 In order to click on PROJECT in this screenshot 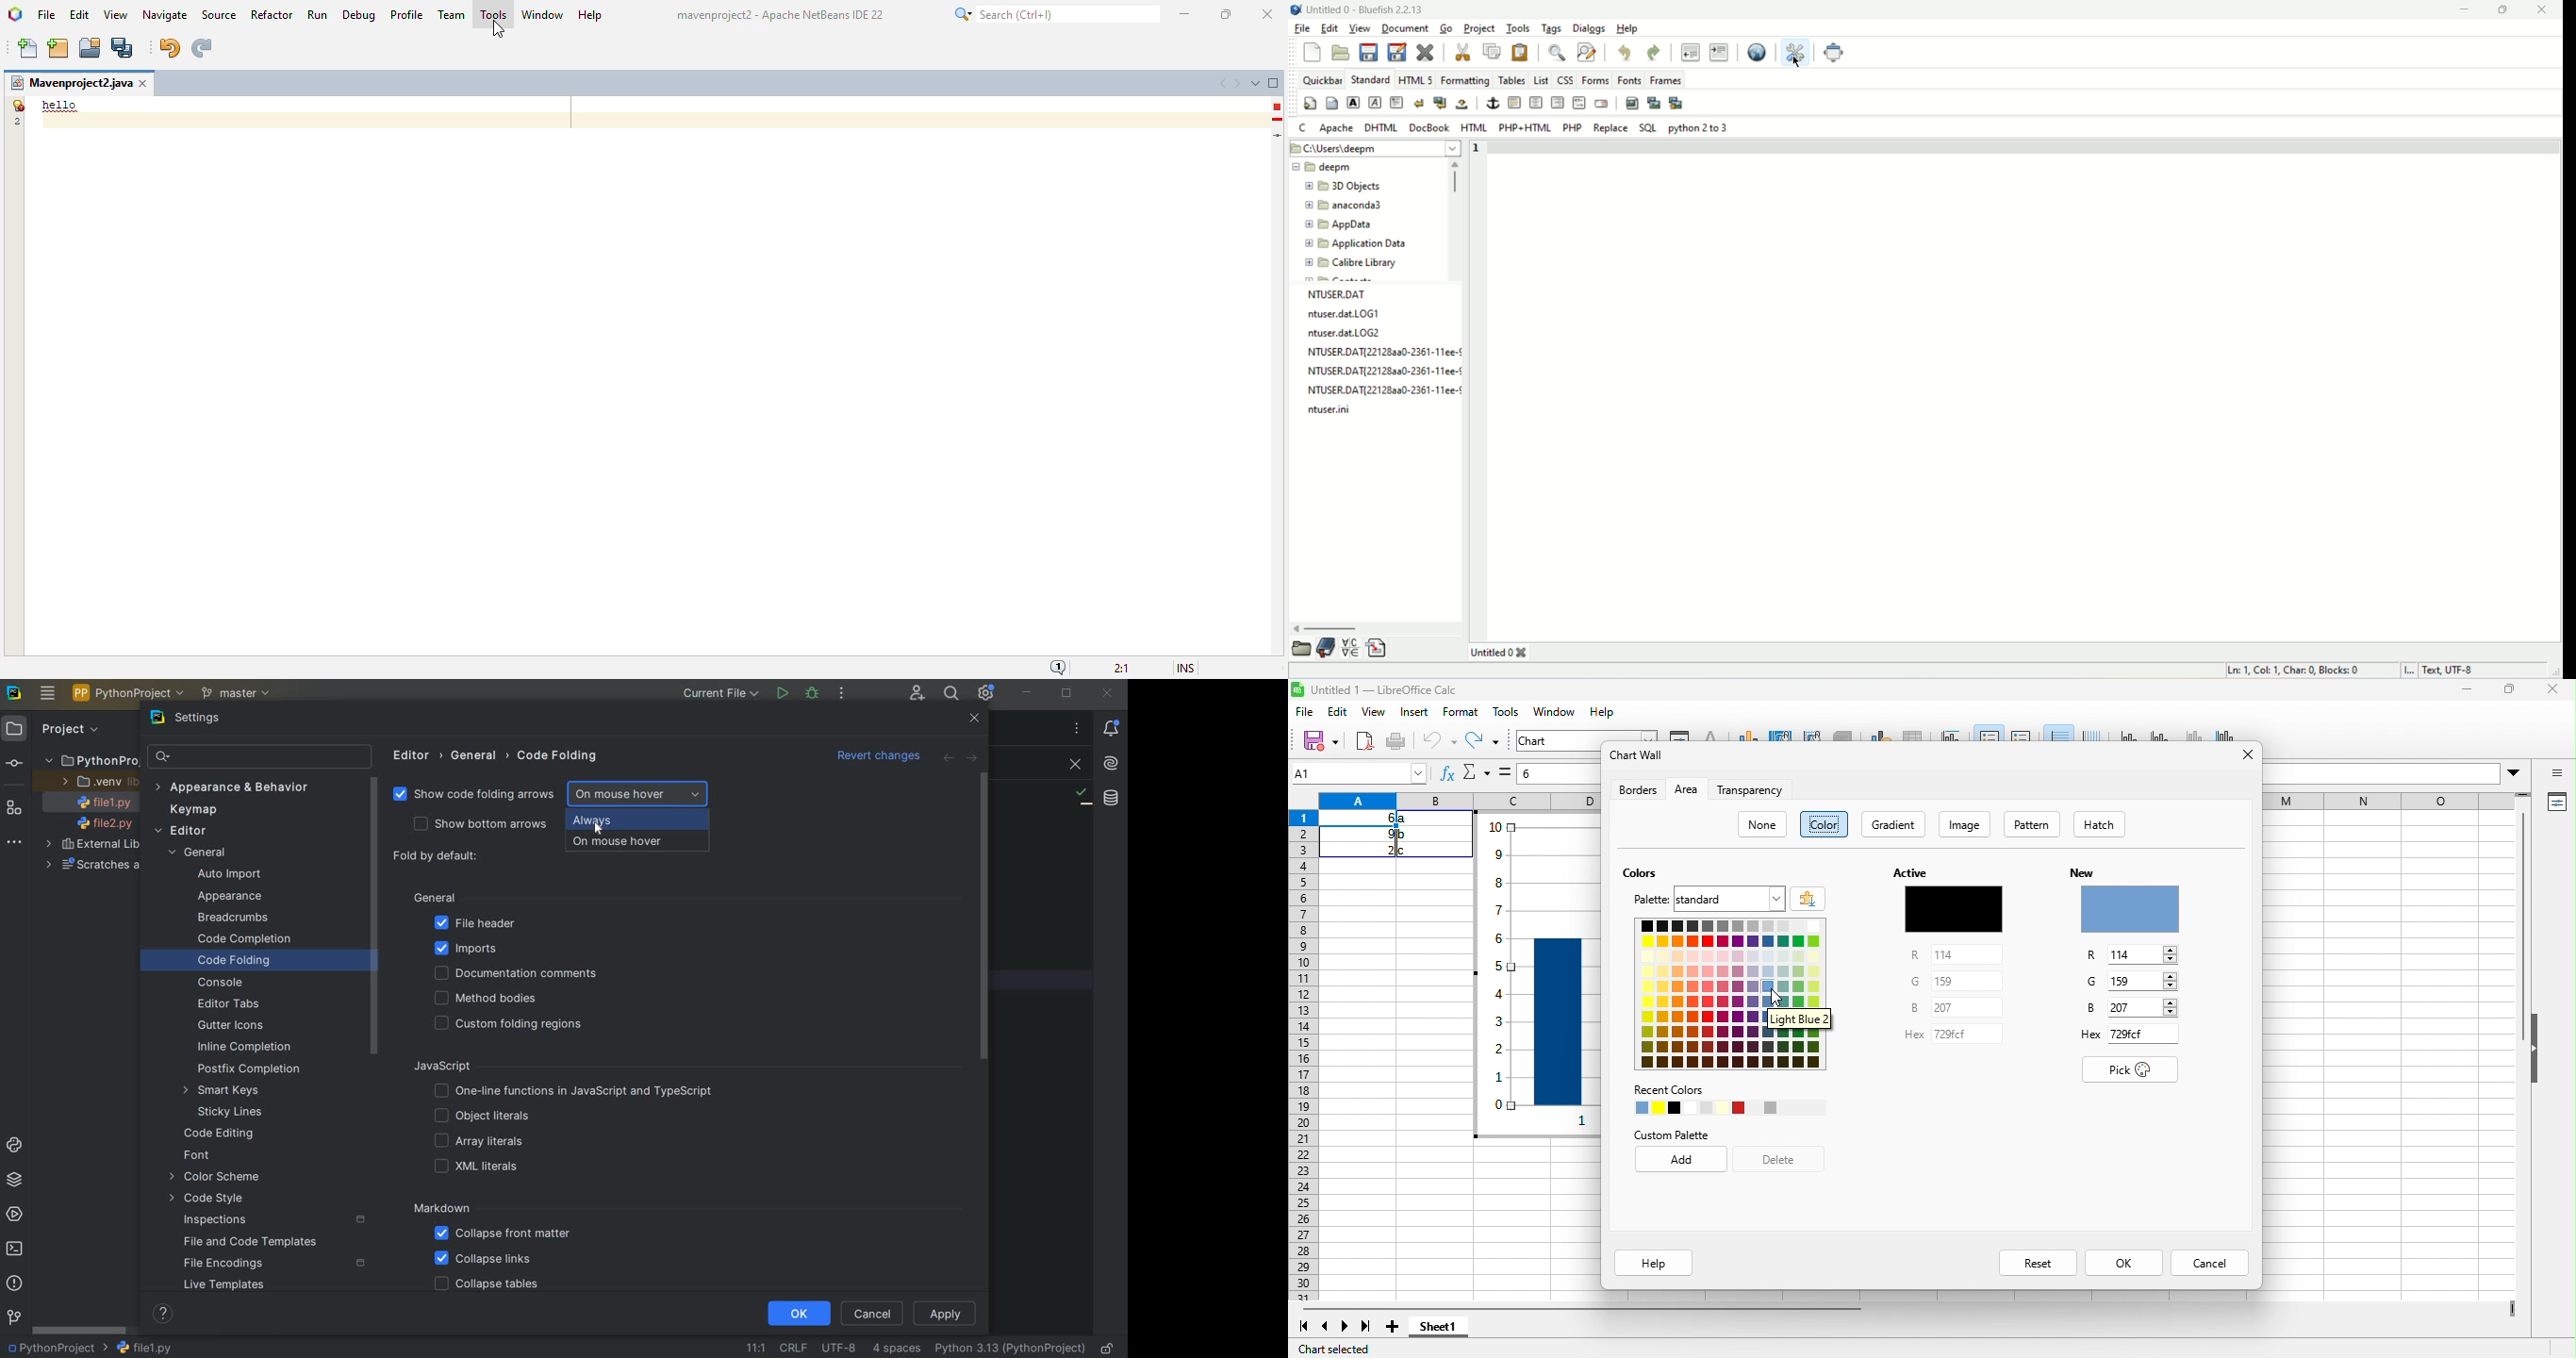, I will do `click(54, 729)`.